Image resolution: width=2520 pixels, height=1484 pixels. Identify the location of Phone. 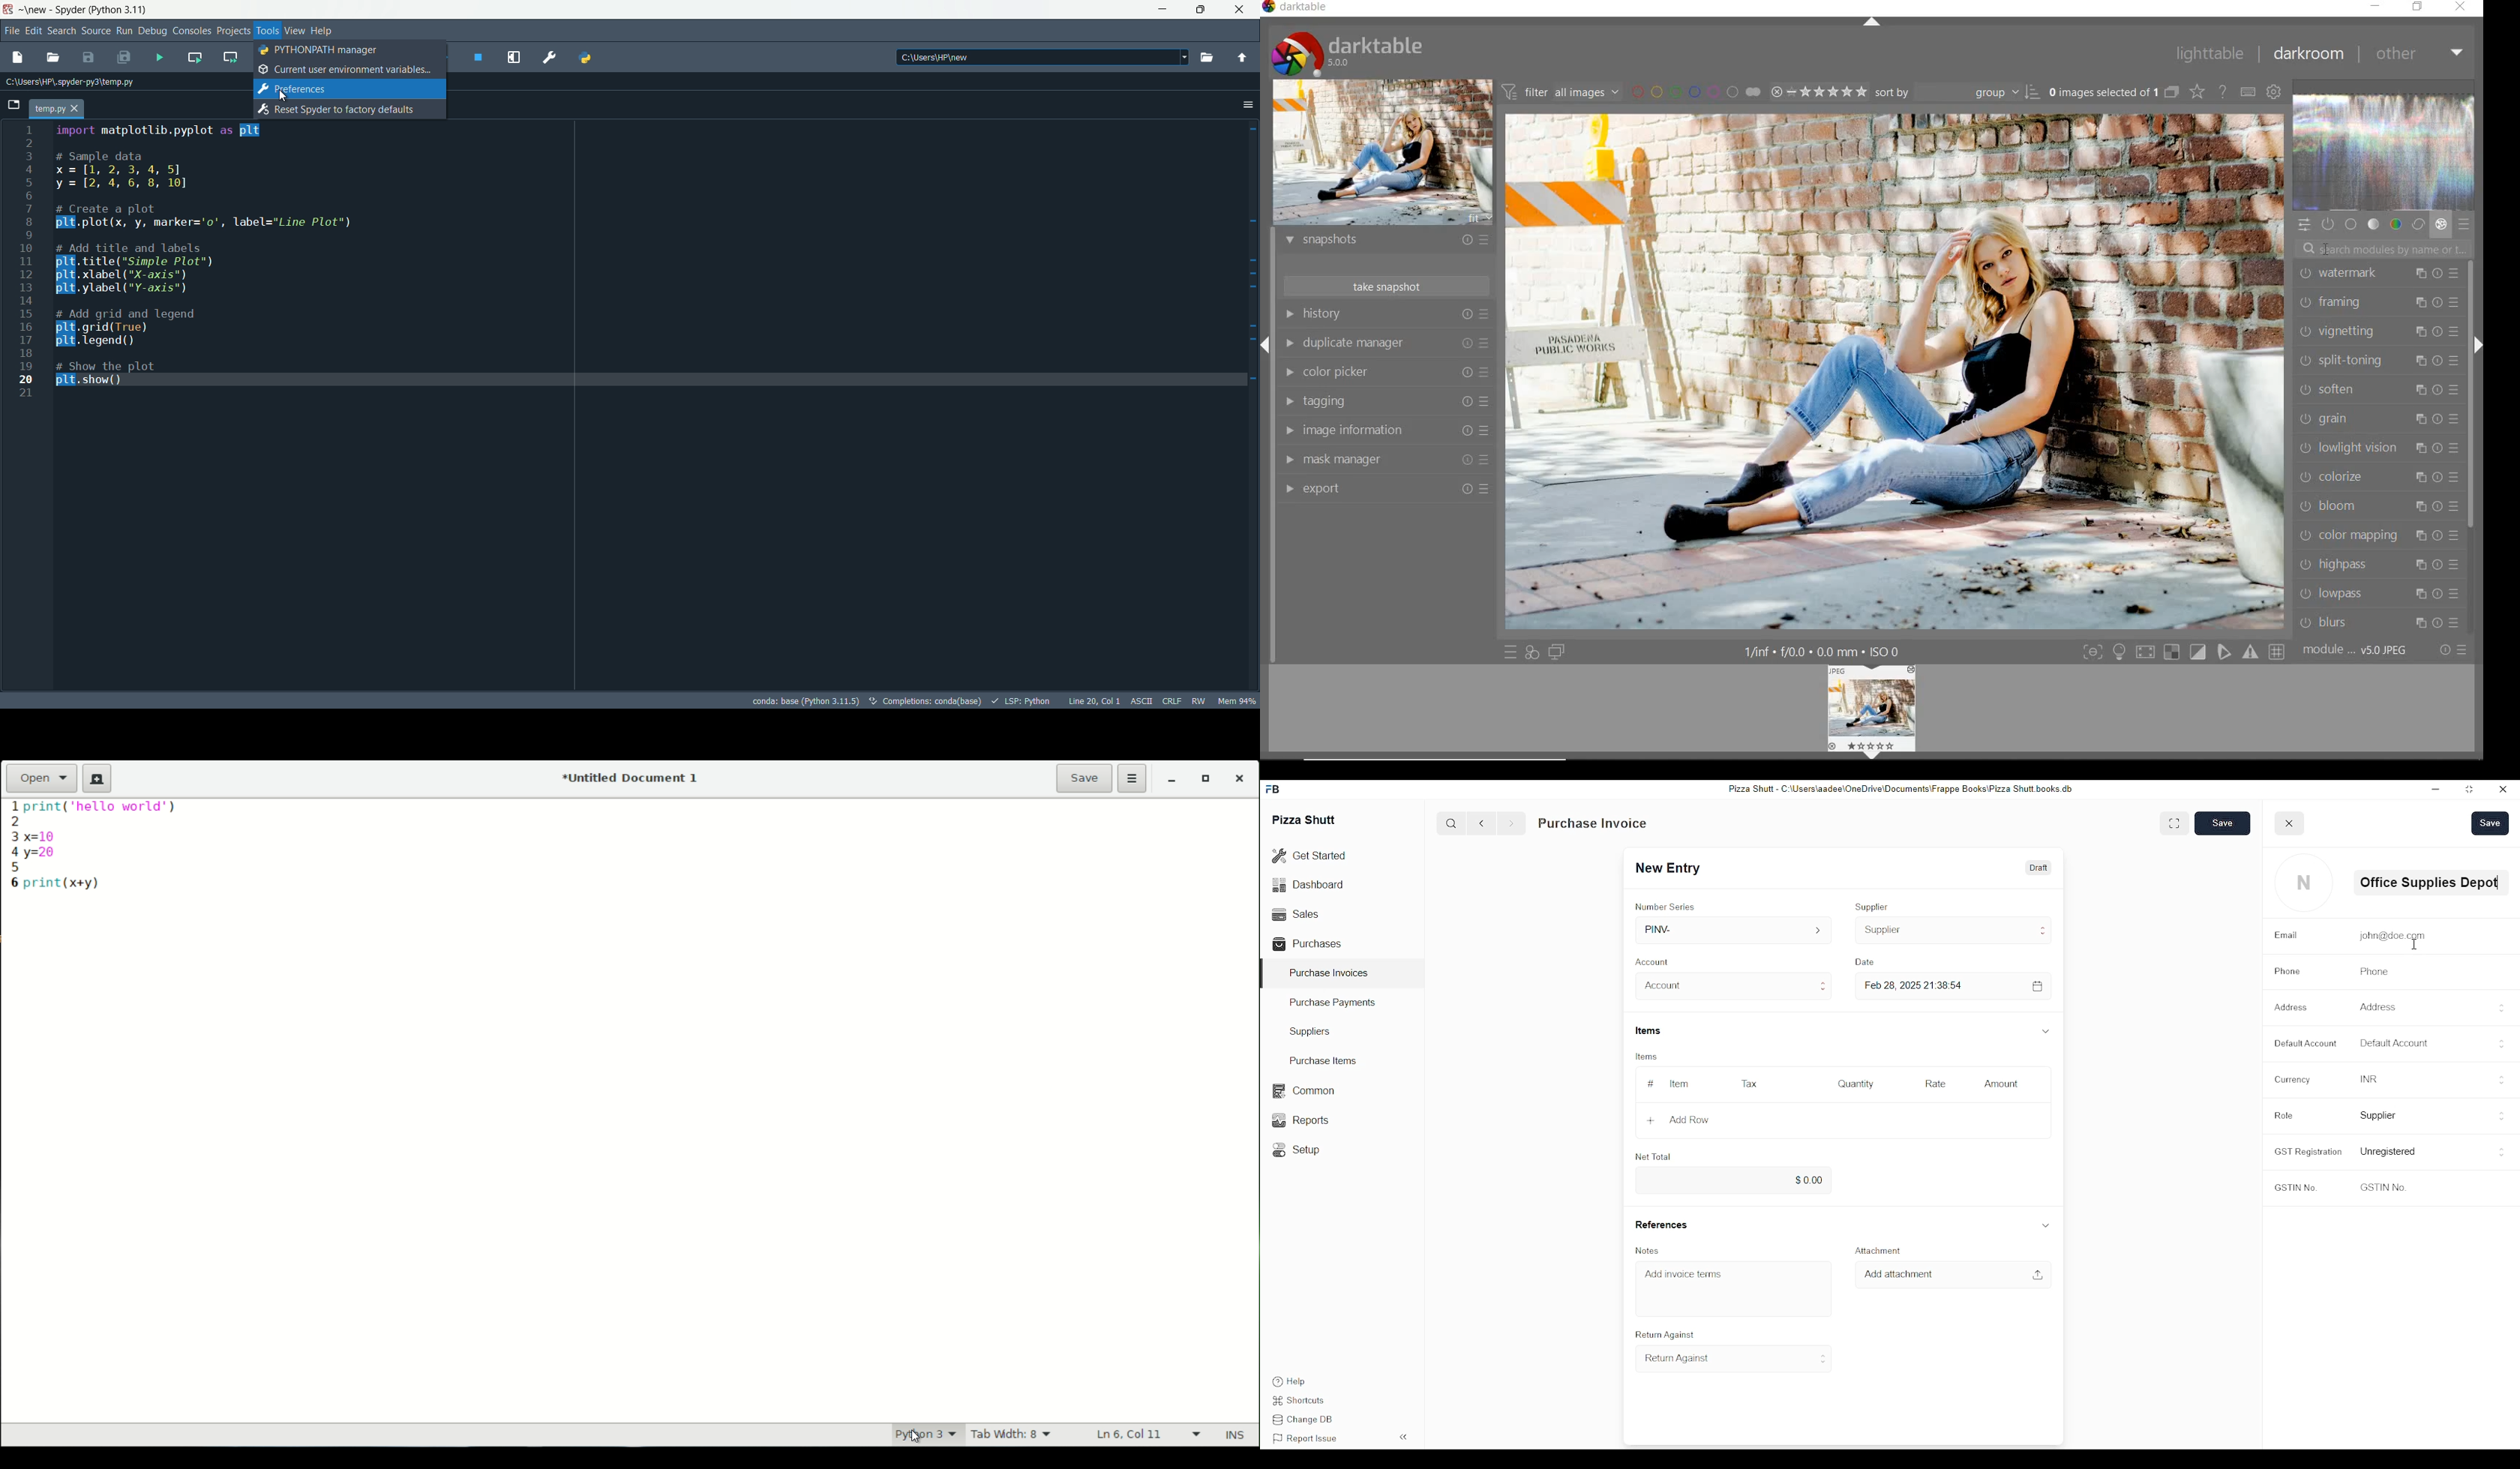
(2371, 972).